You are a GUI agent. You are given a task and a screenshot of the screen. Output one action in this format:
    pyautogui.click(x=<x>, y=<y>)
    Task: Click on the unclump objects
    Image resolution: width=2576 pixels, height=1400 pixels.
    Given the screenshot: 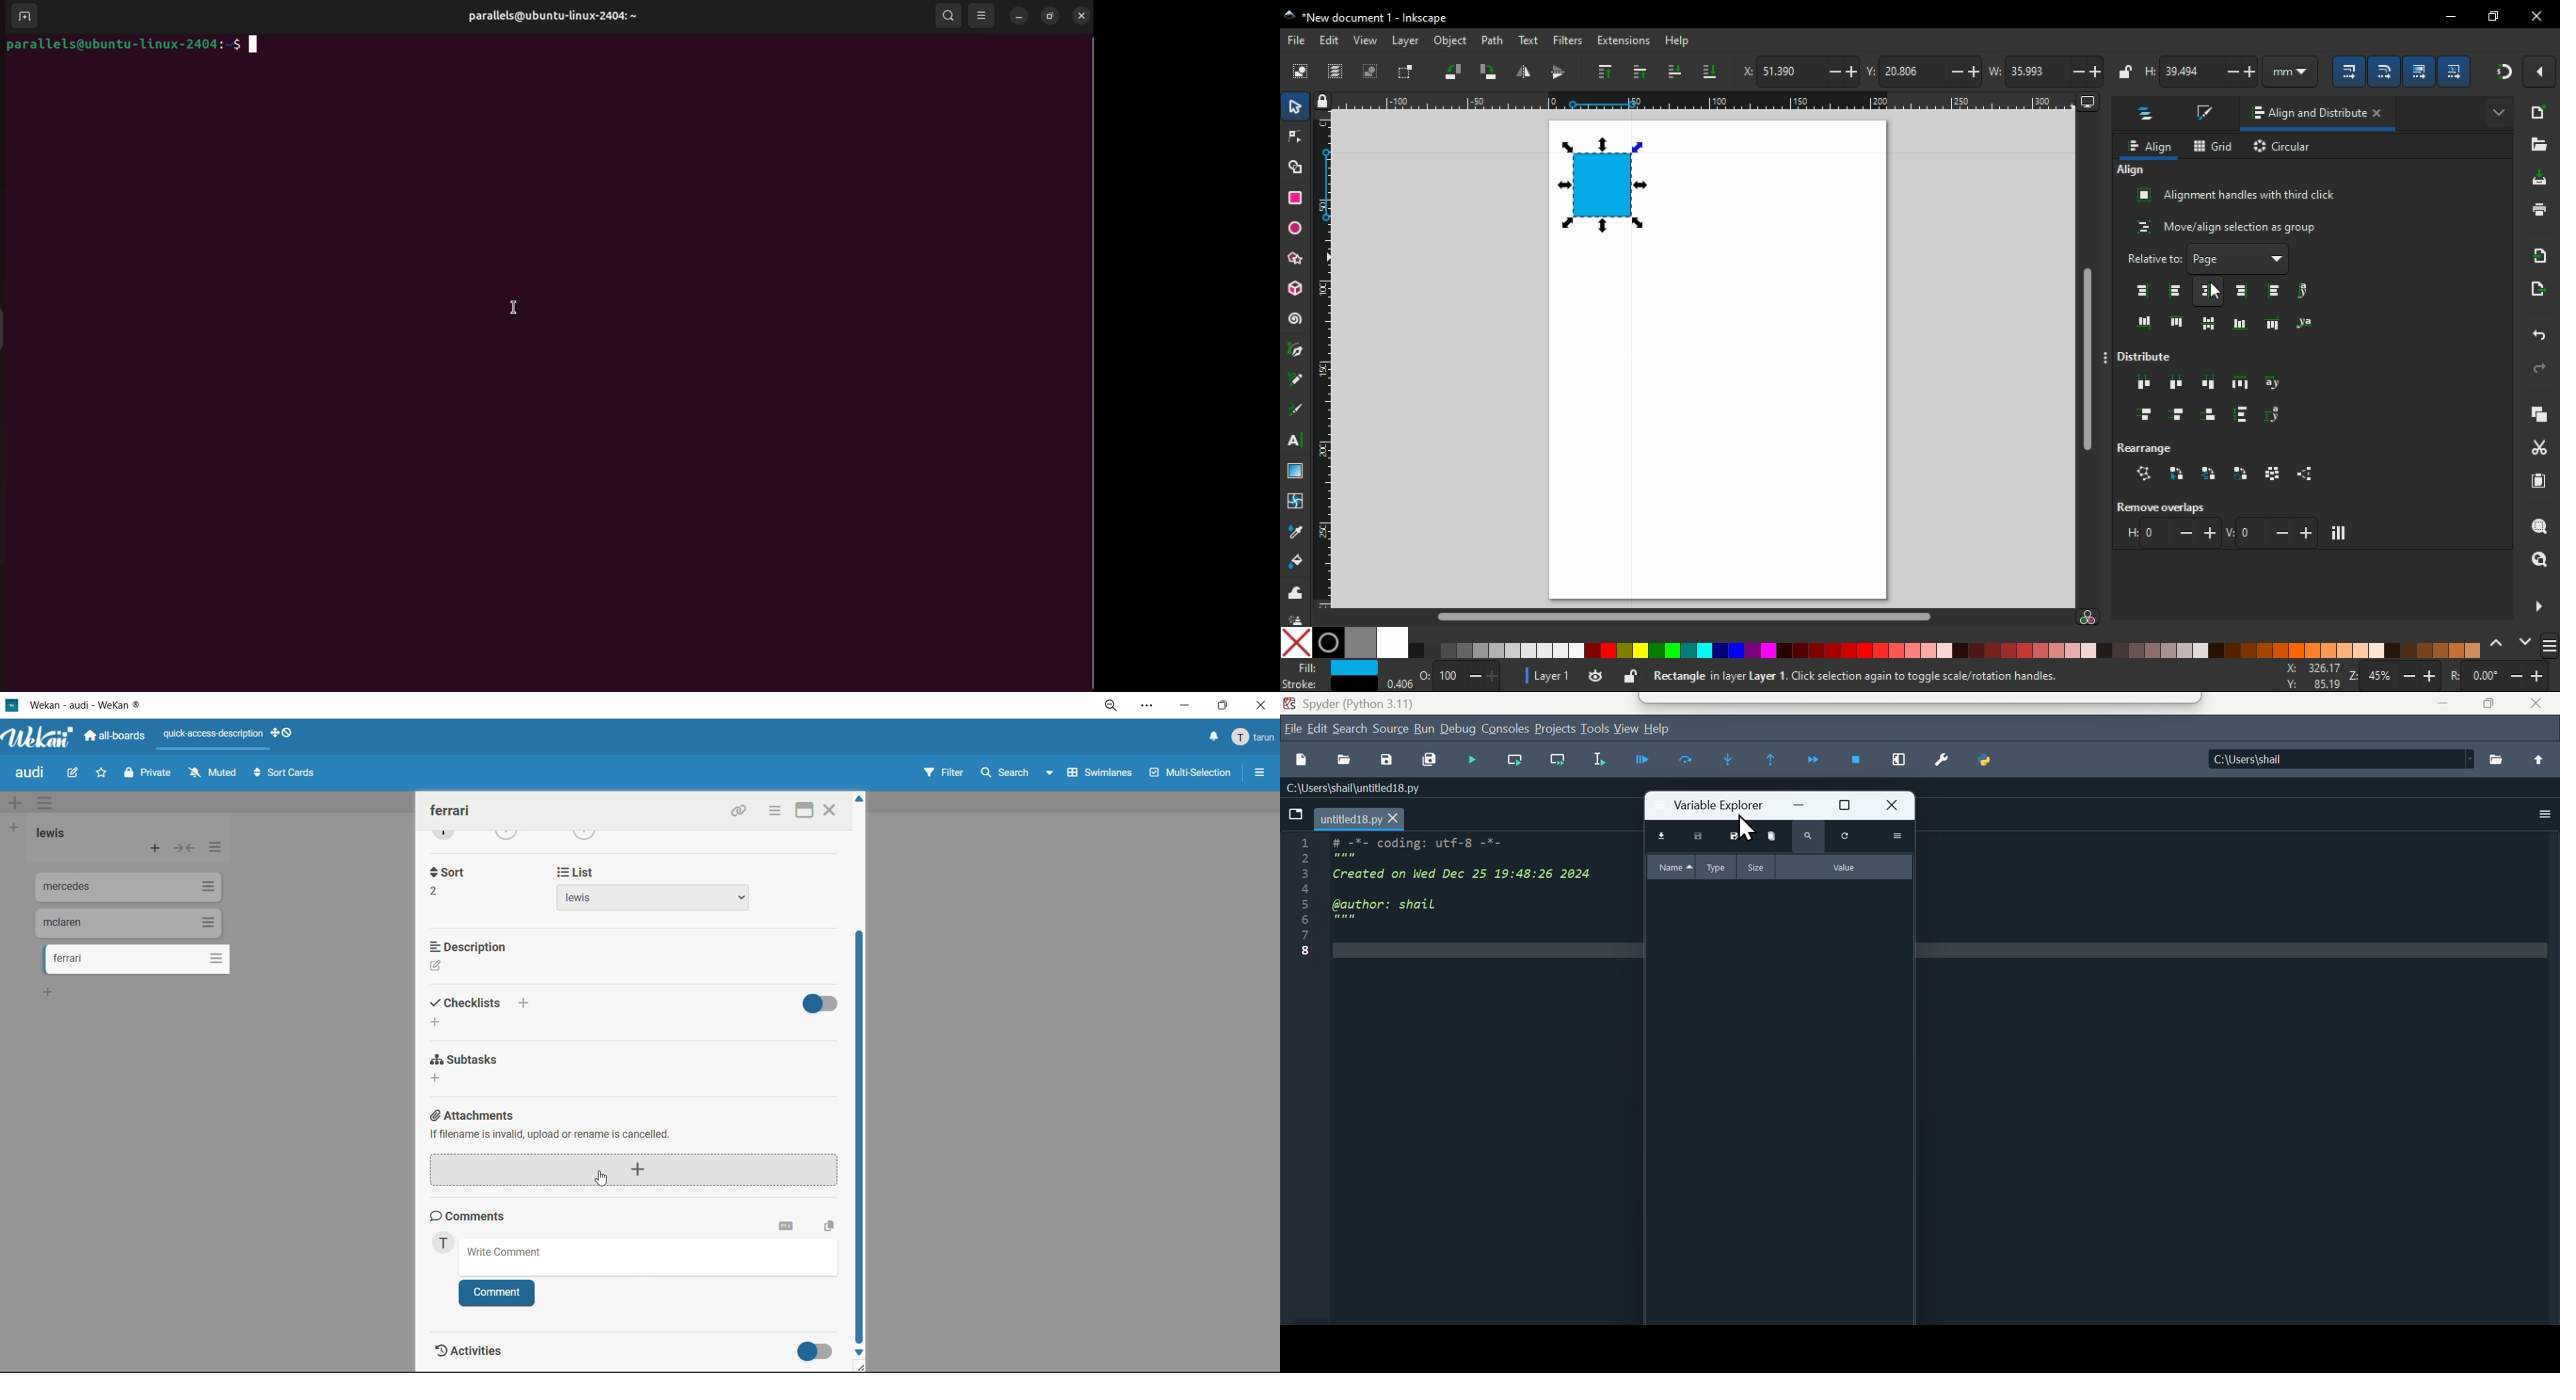 What is the action you would take?
    pyautogui.click(x=2308, y=474)
    